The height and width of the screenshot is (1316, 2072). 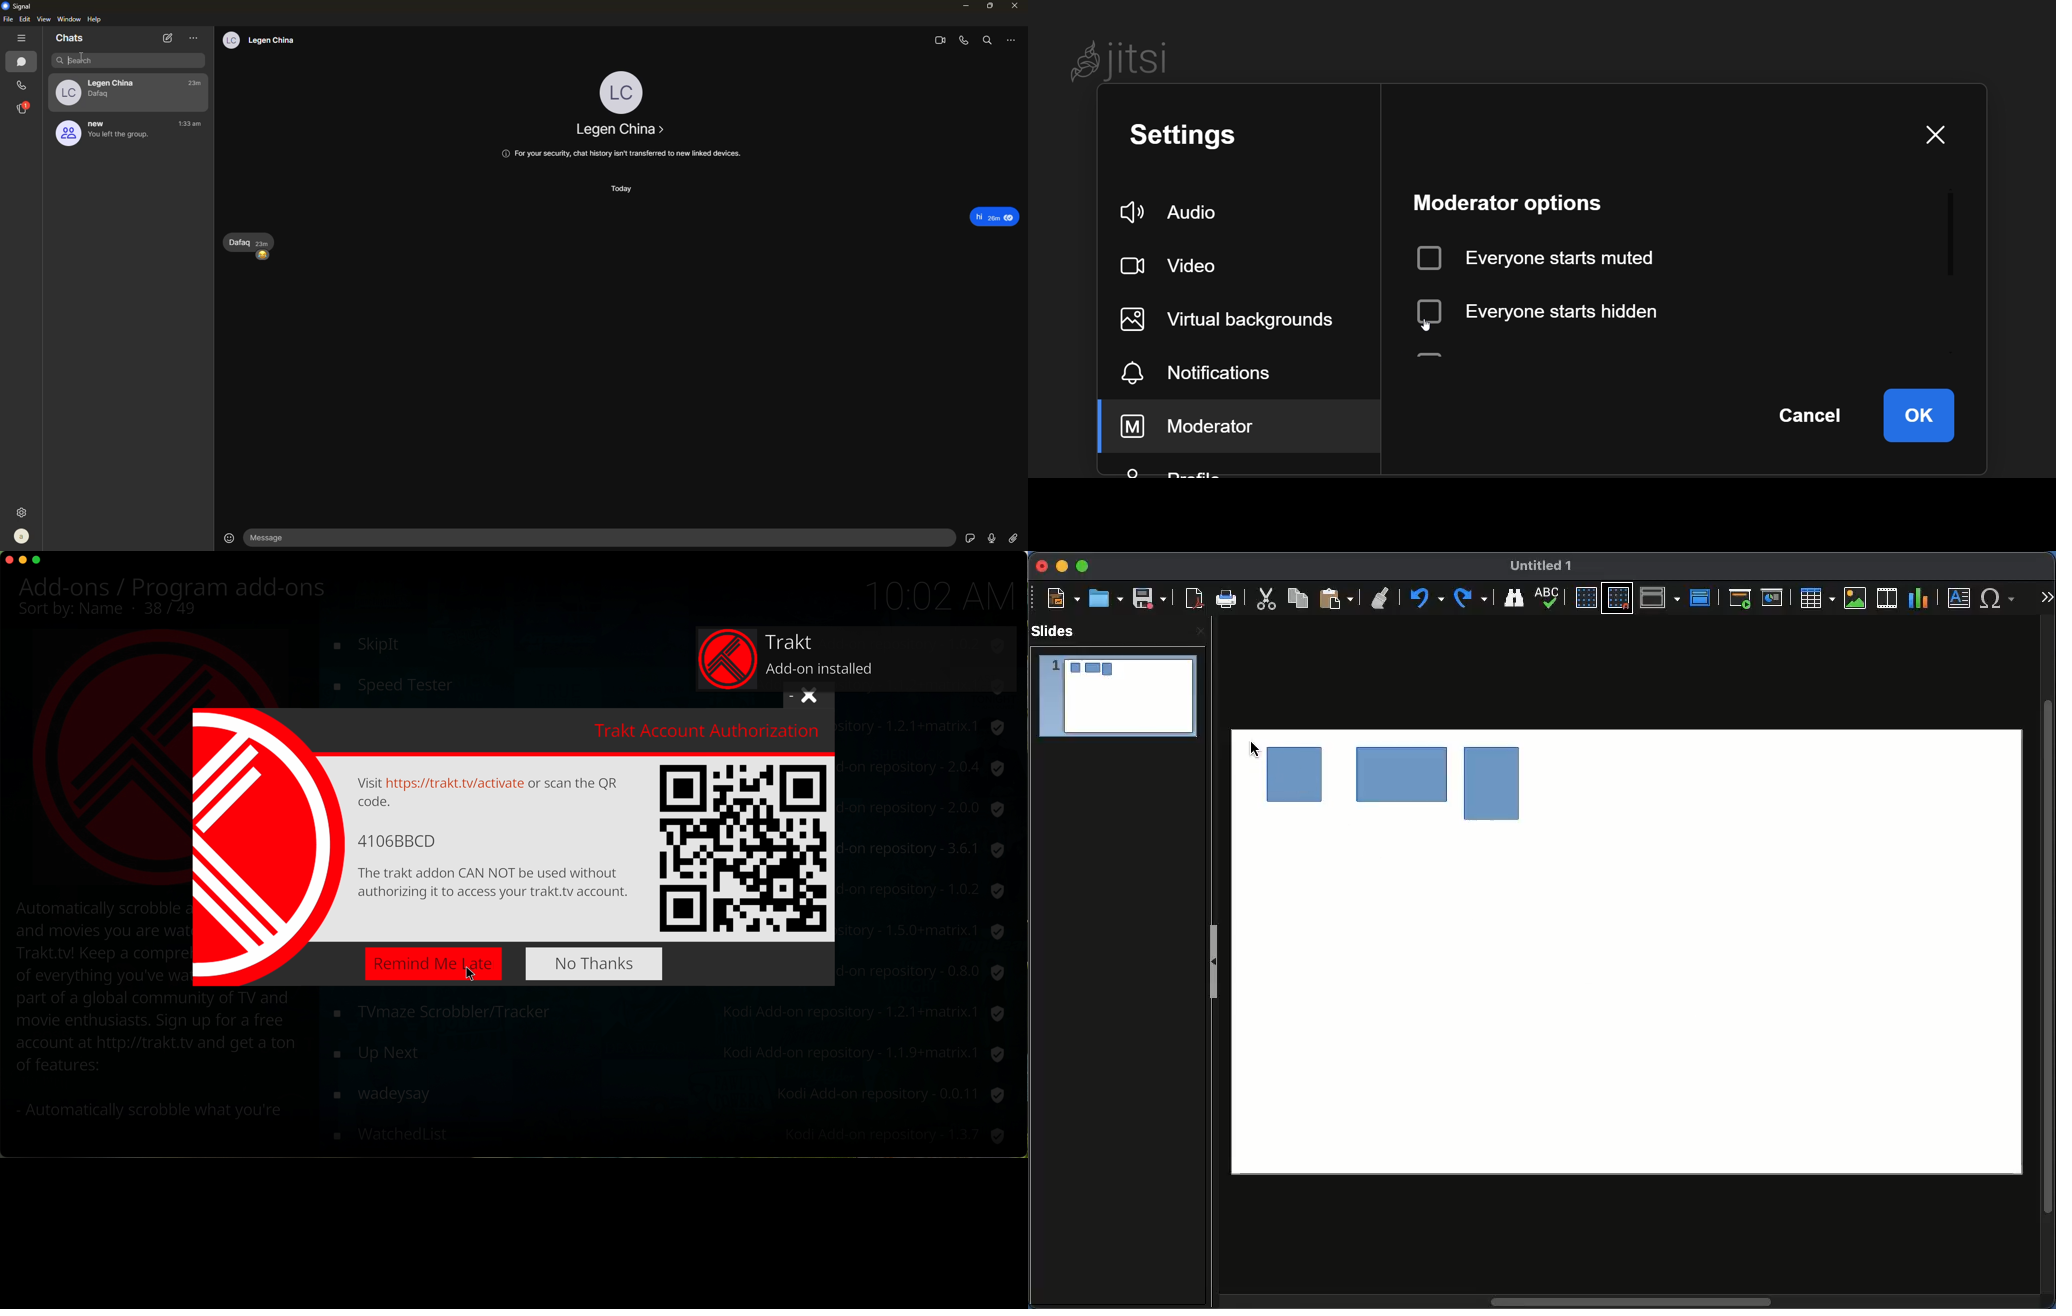 I want to click on Close, so click(x=1199, y=633).